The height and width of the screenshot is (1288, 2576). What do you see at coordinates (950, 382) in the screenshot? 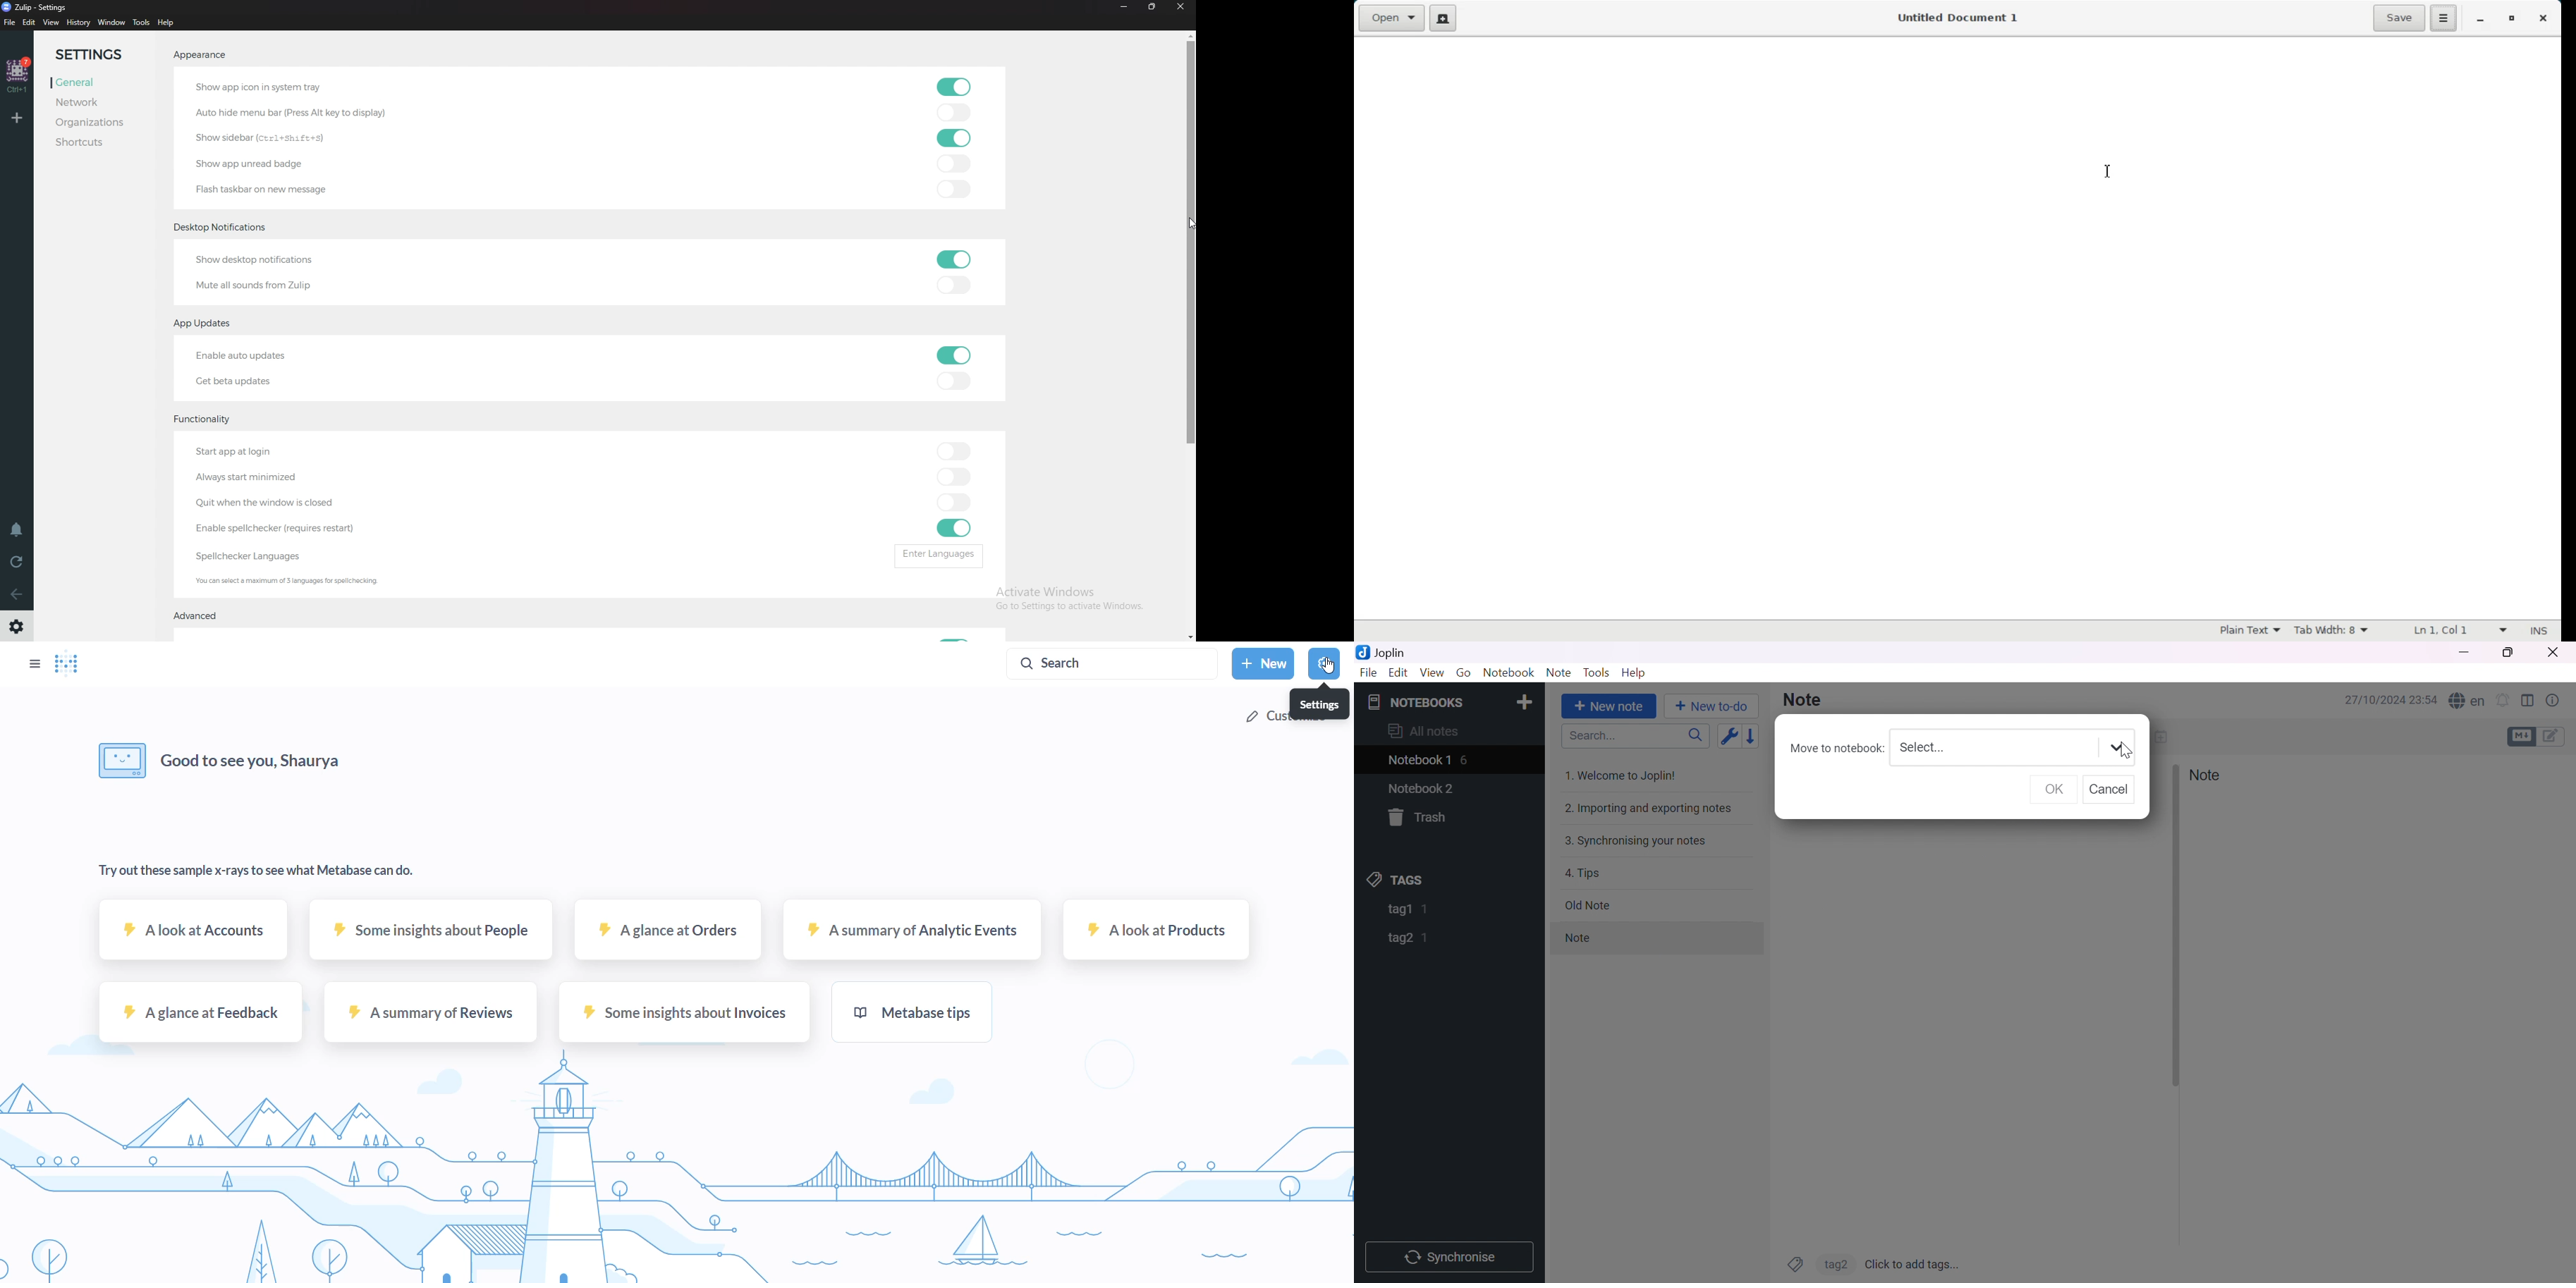
I see `toggle` at bounding box center [950, 382].